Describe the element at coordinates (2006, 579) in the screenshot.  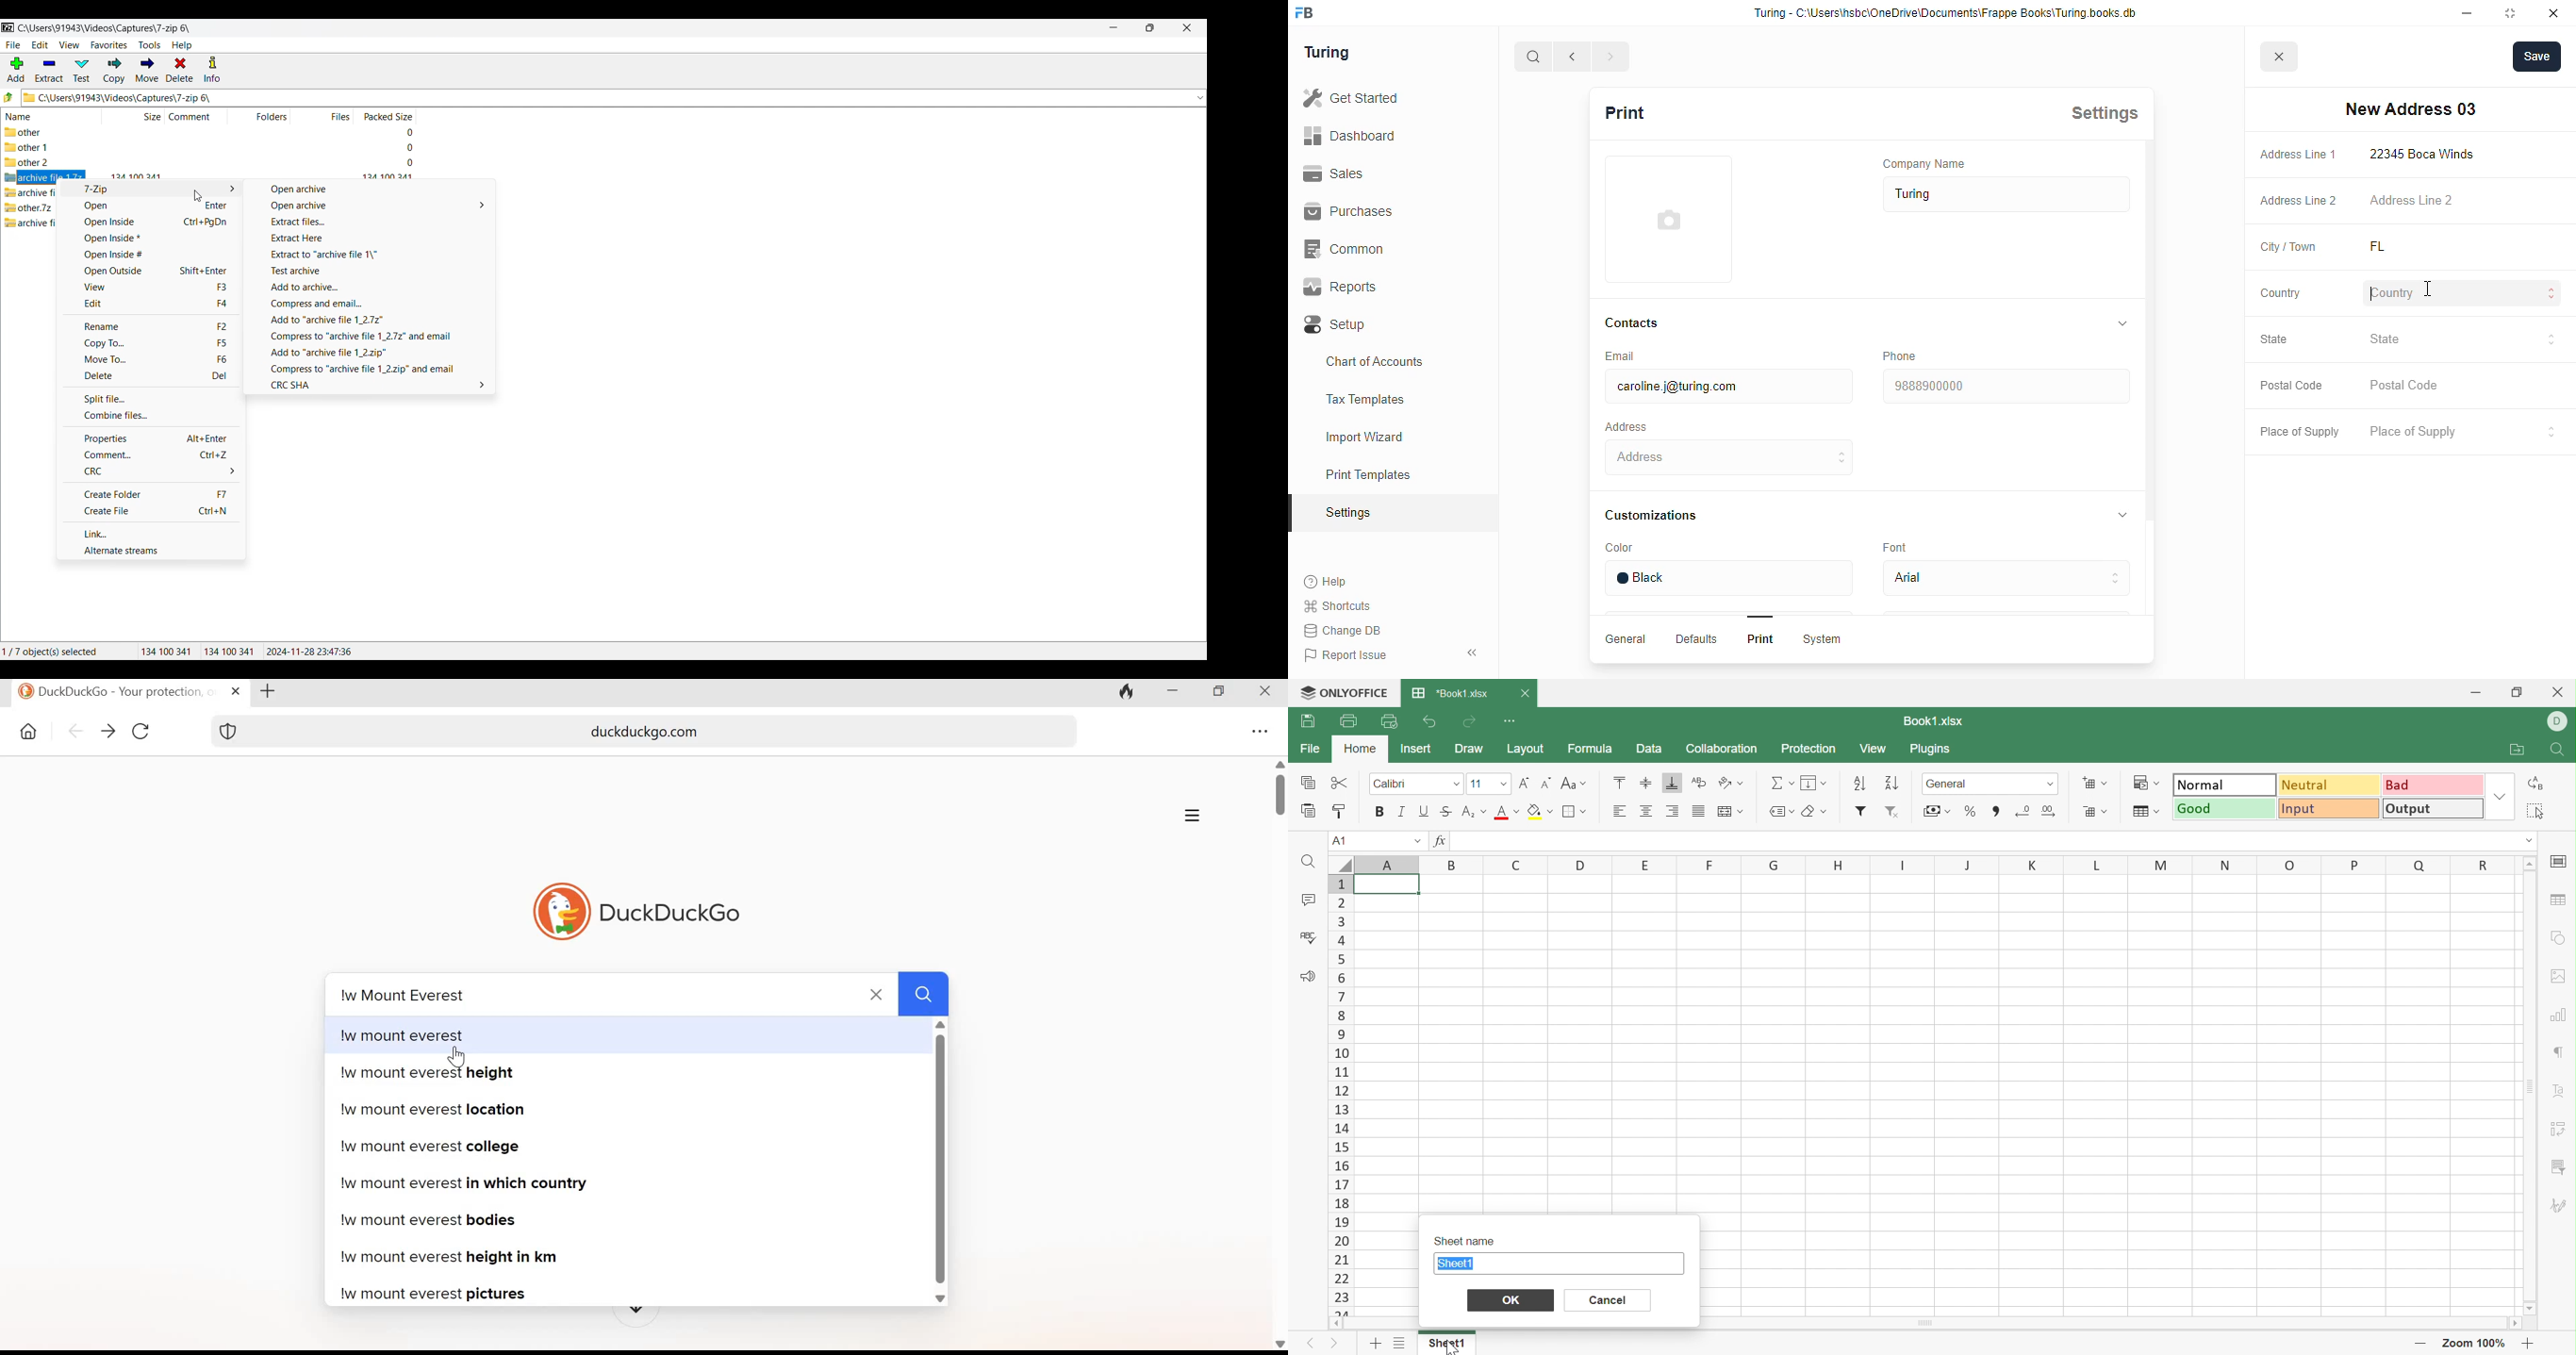
I see `arial` at that location.